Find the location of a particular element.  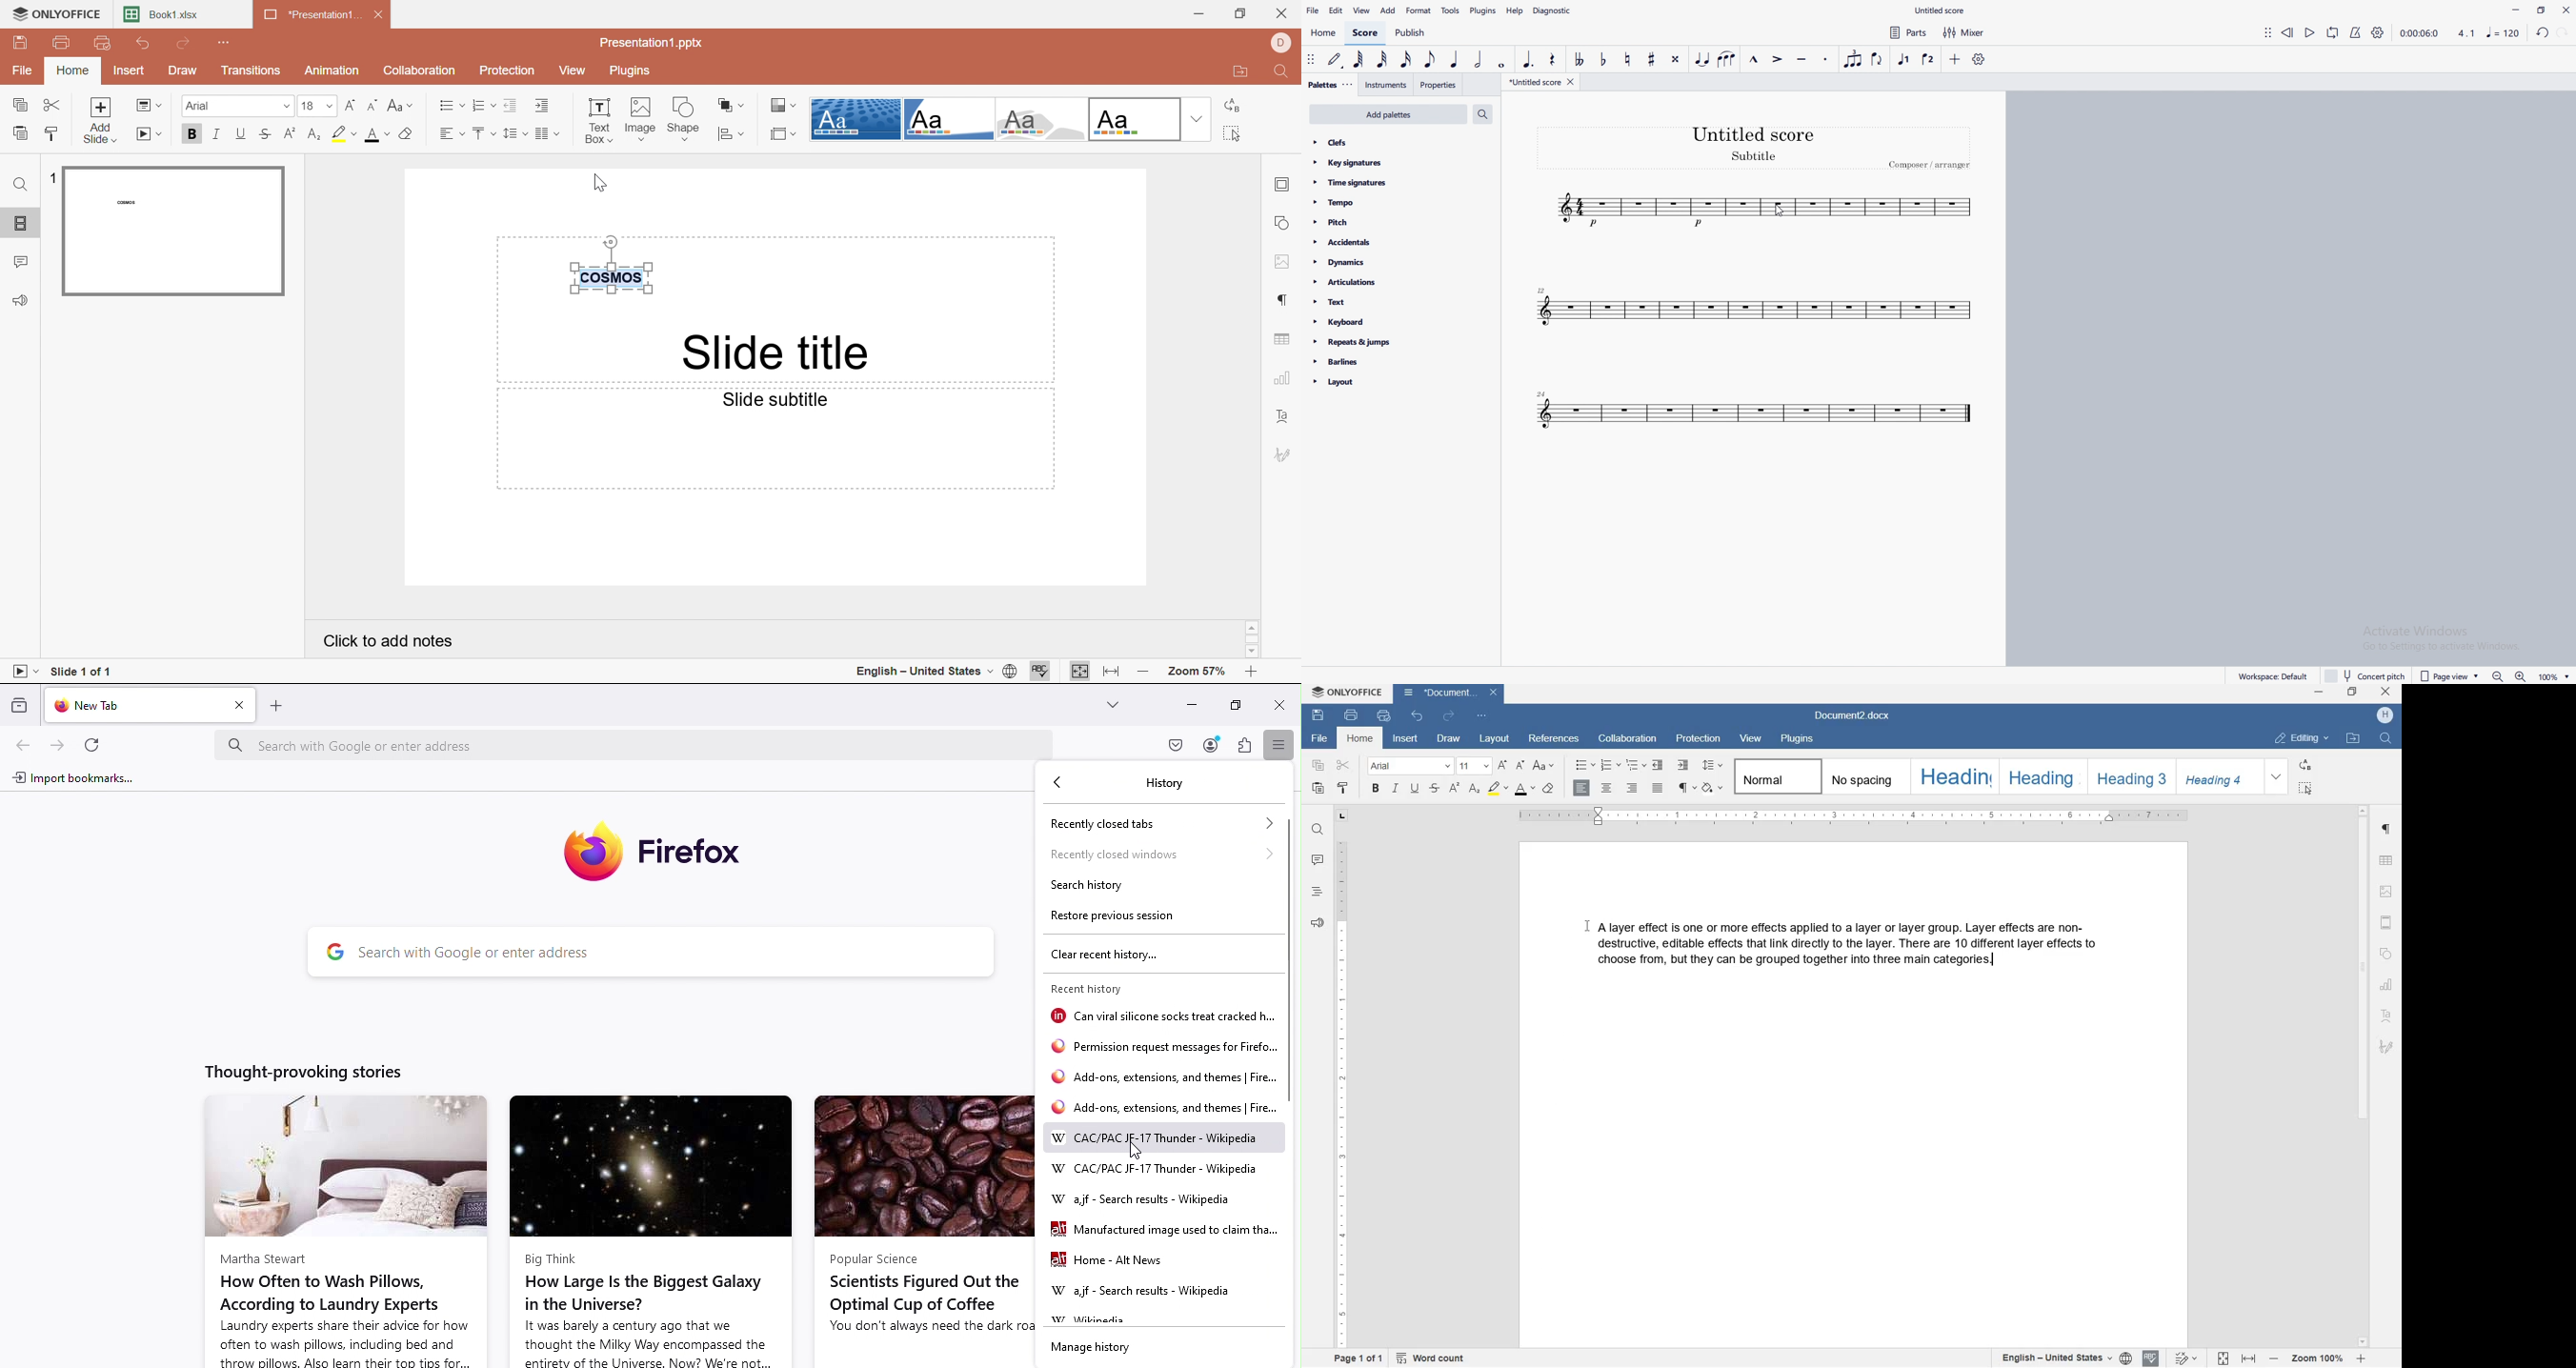

toggle flat is located at coordinates (1605, 59).